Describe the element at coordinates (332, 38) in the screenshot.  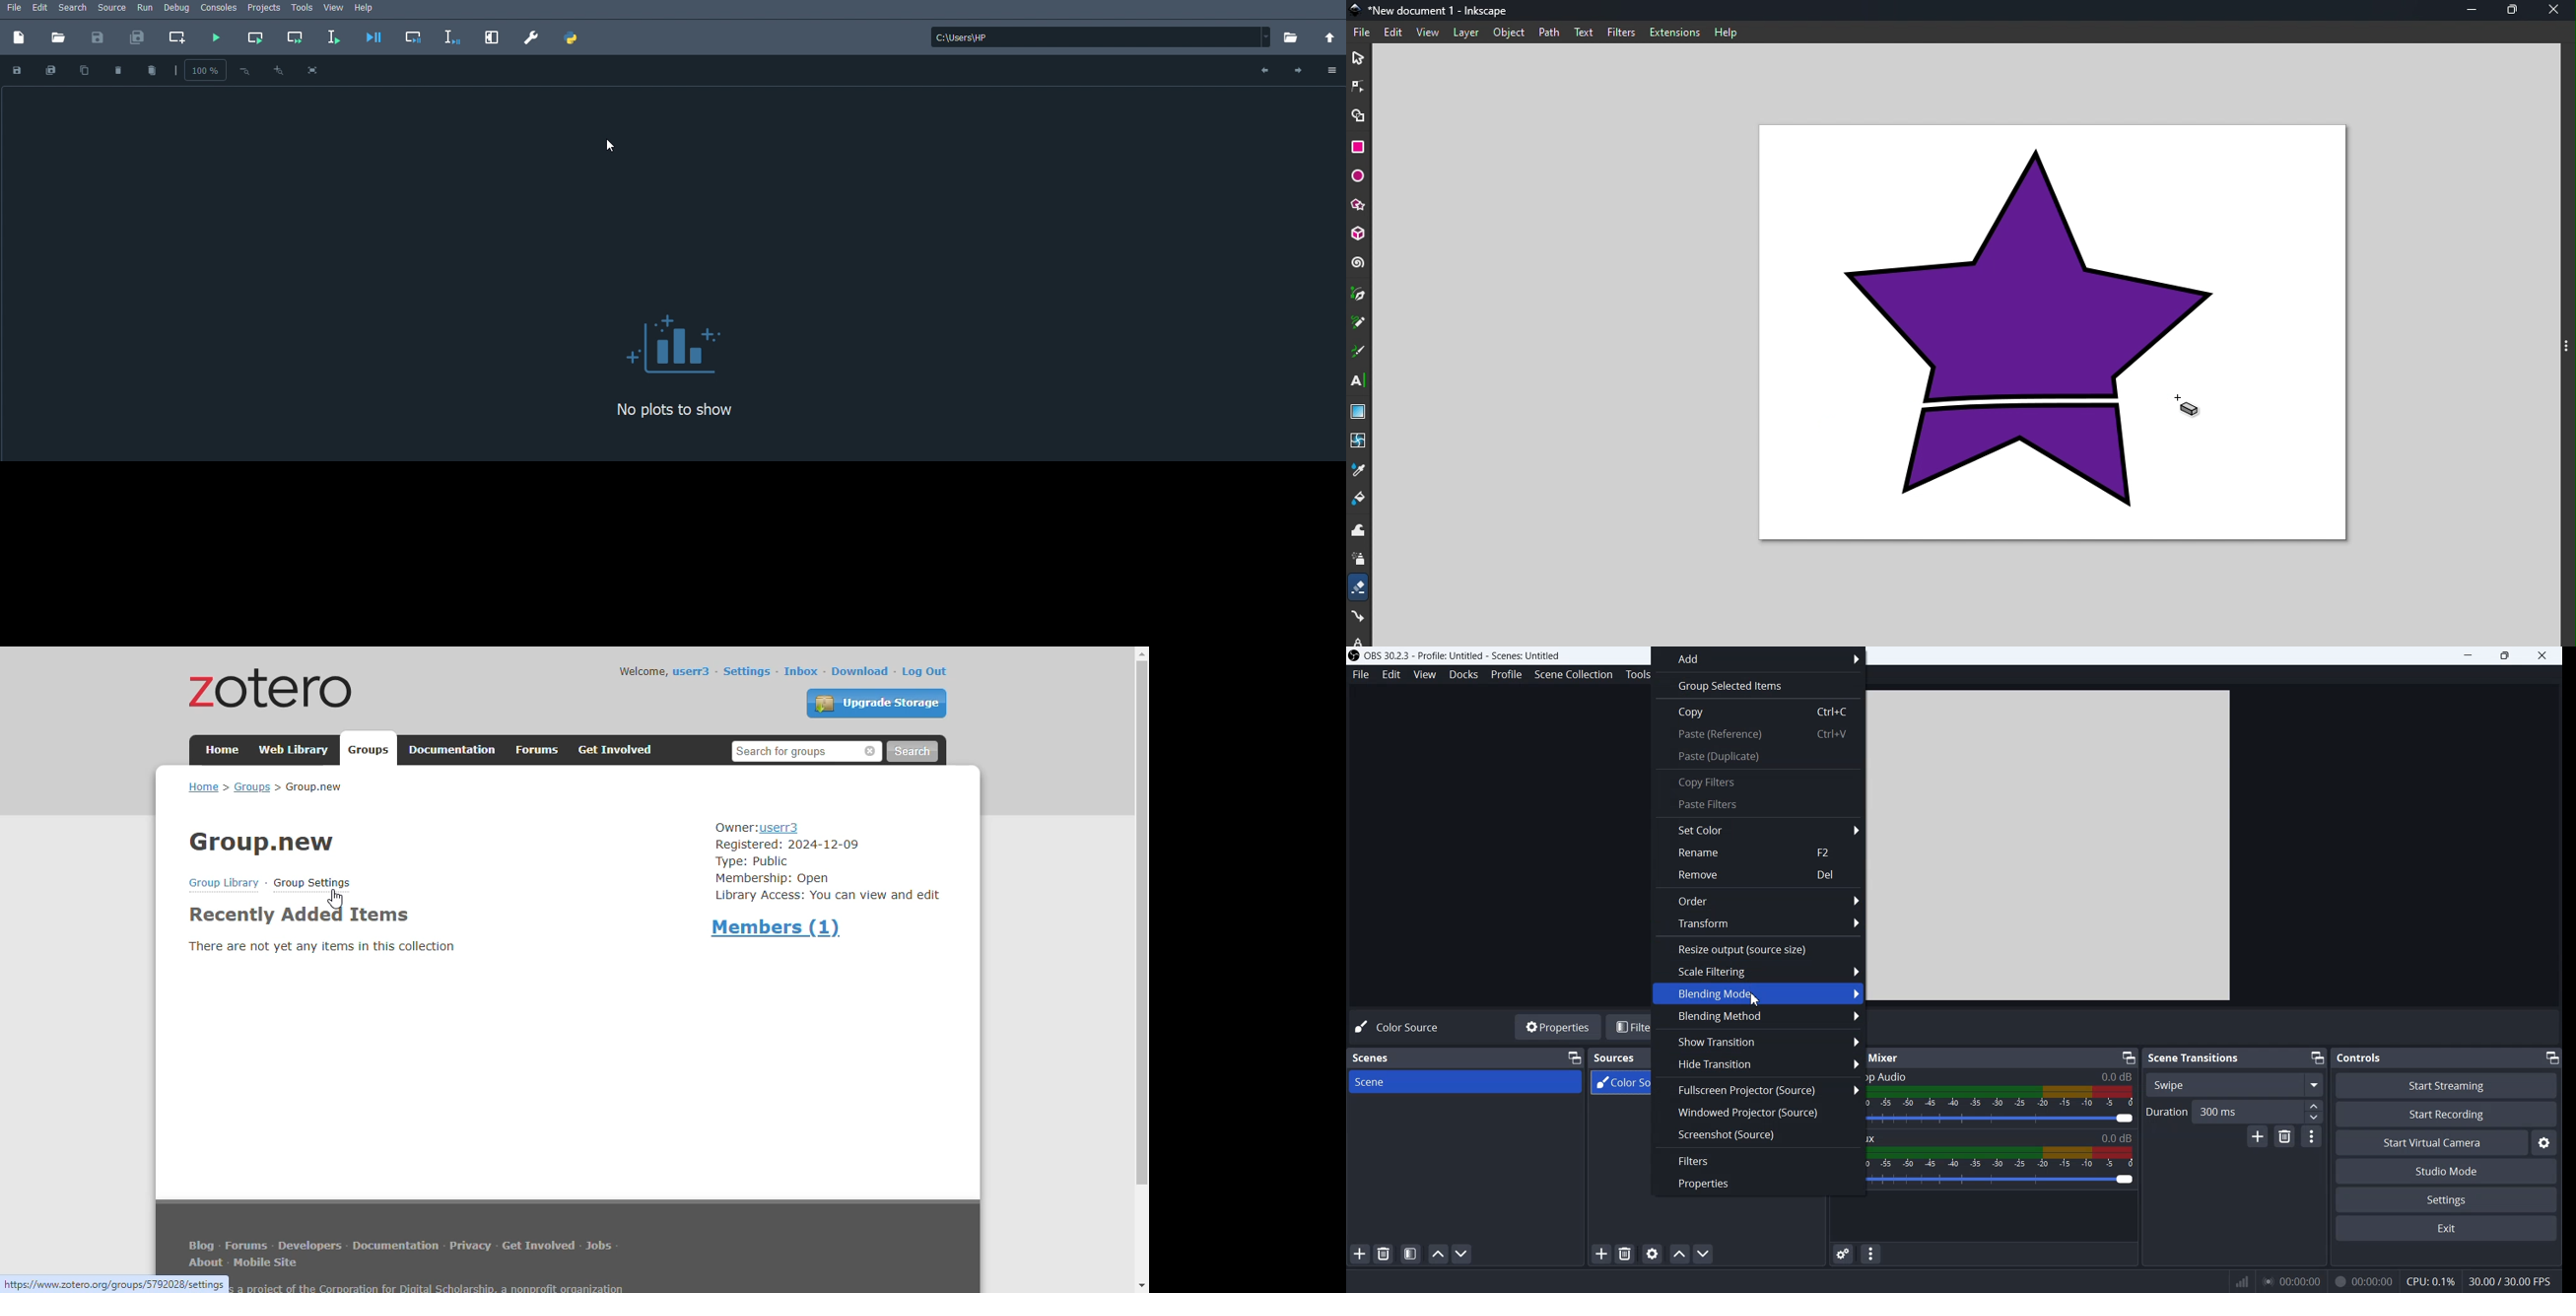
I see `Run selection or current line` at that location.